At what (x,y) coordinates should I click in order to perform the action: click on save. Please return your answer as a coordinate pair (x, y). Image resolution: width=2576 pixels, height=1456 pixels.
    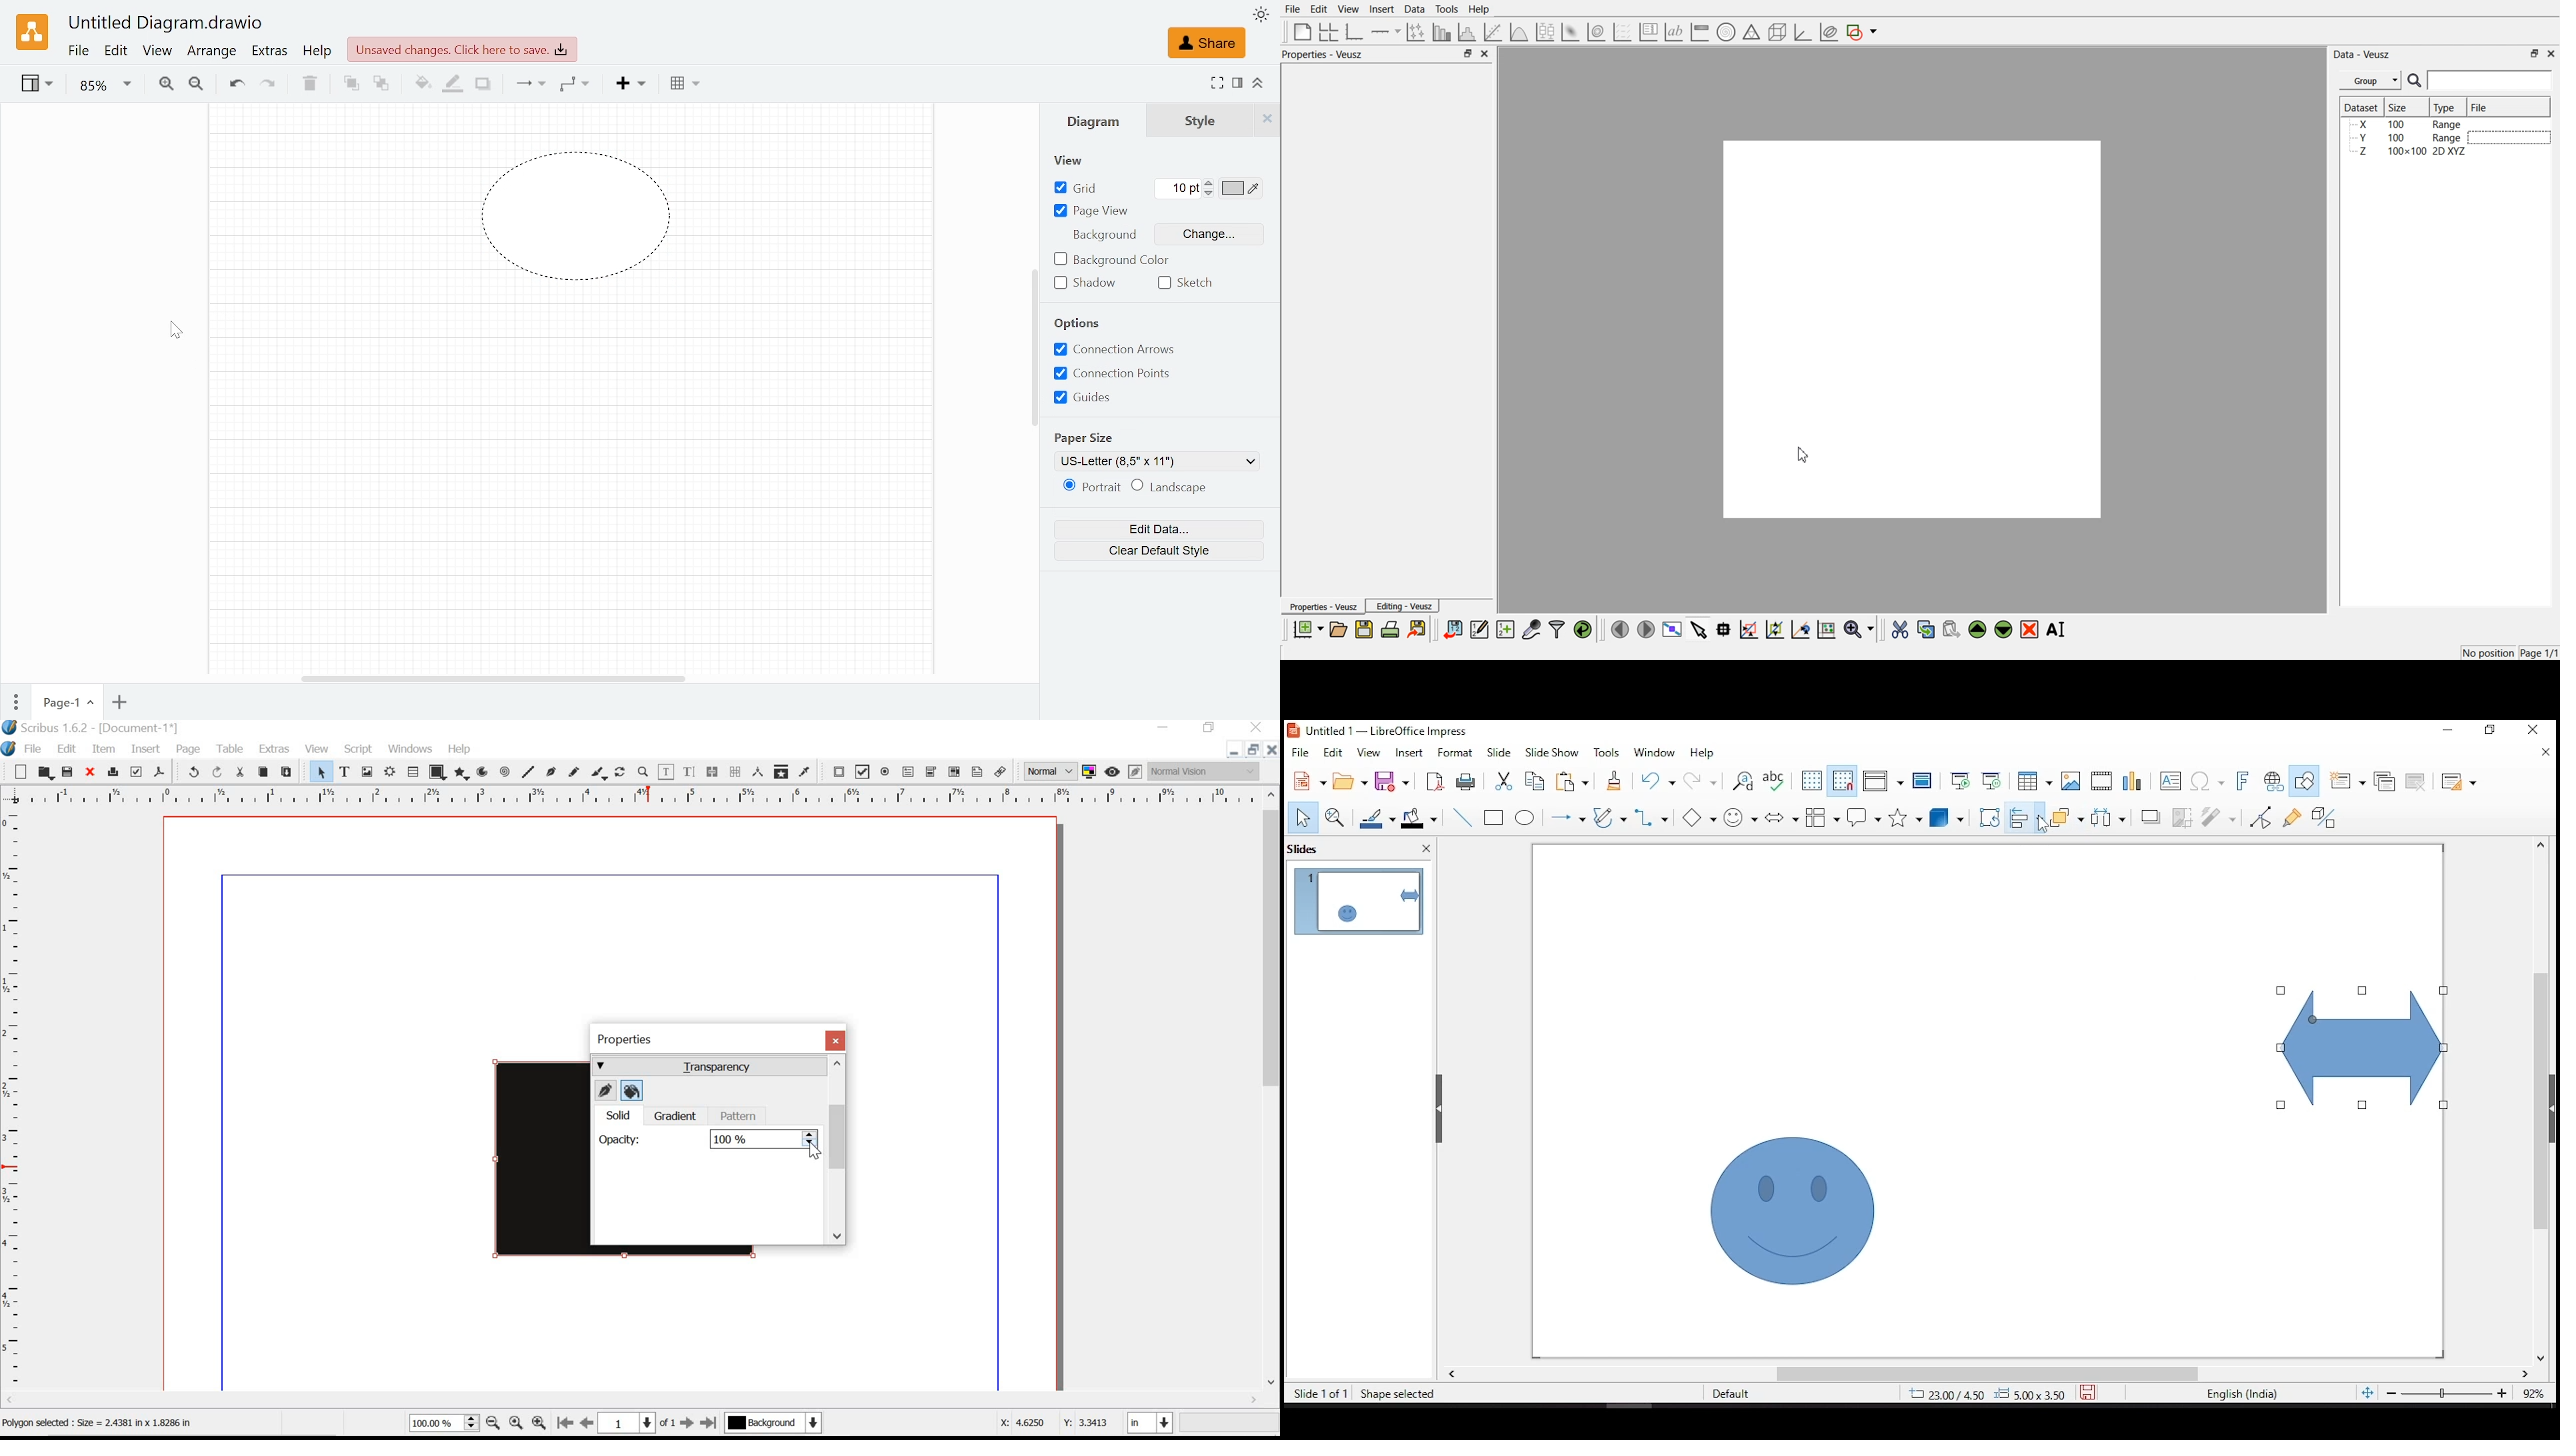
    Looking at the image, I should click on (68, 773).